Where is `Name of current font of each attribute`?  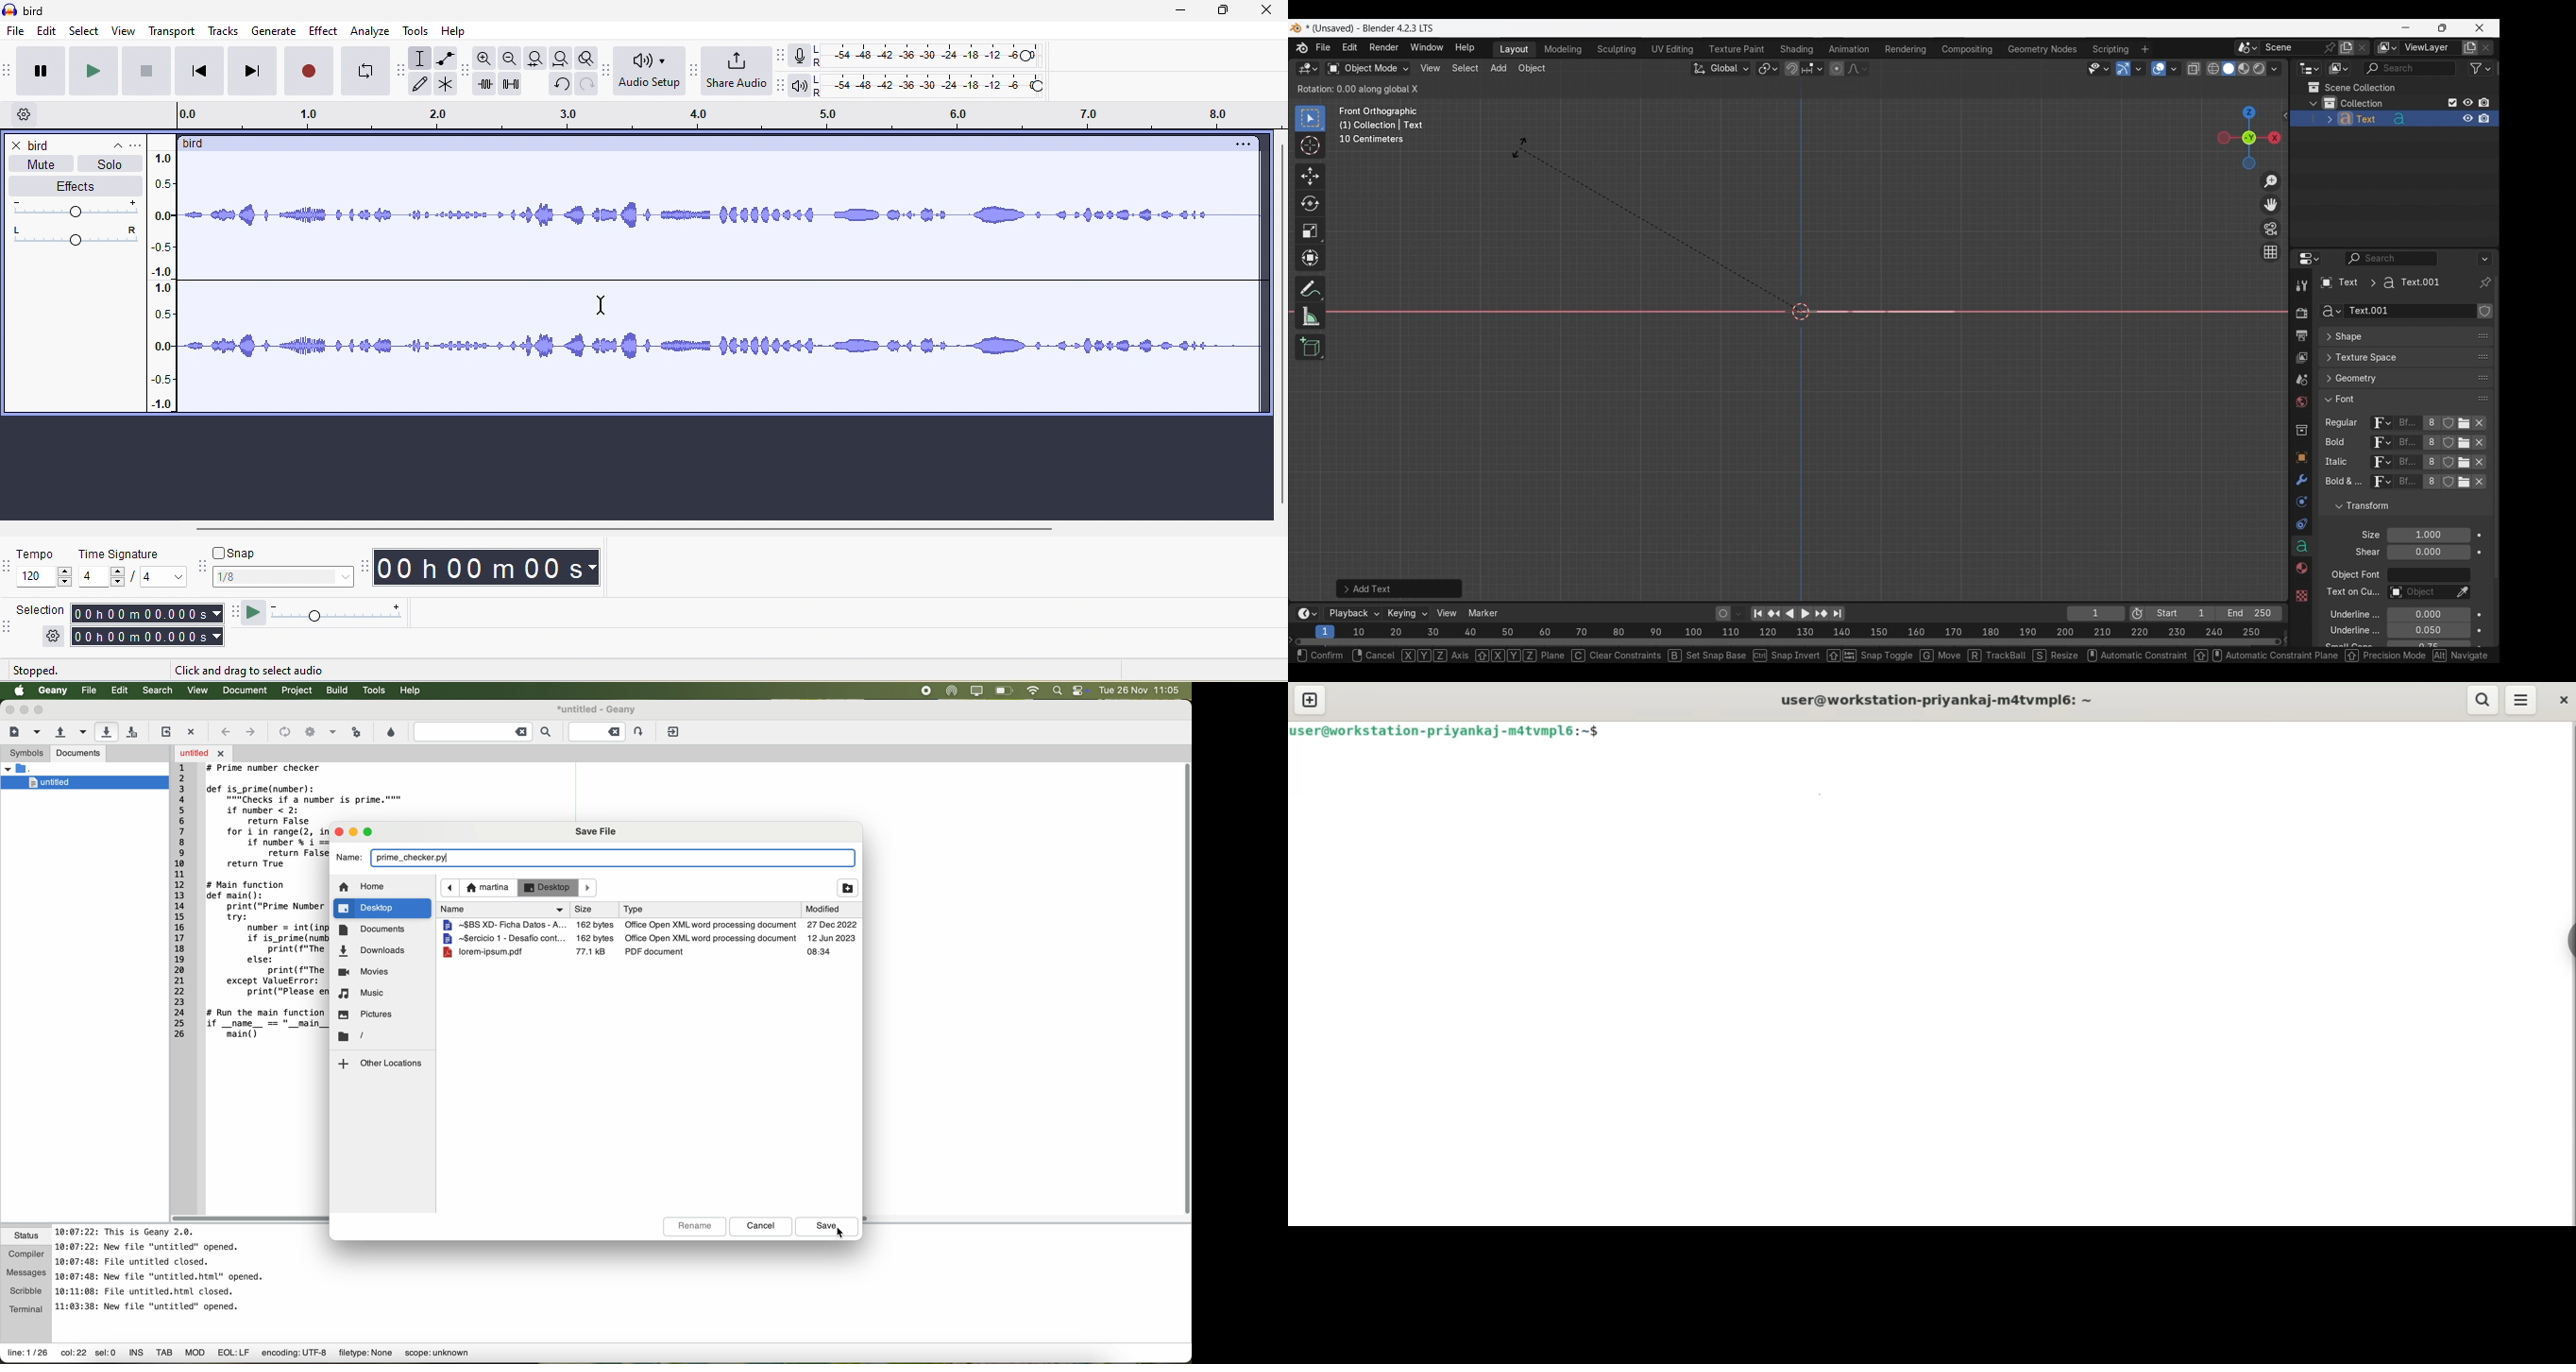
Name of current font of each attribute is located at coordinates (2409, 453).